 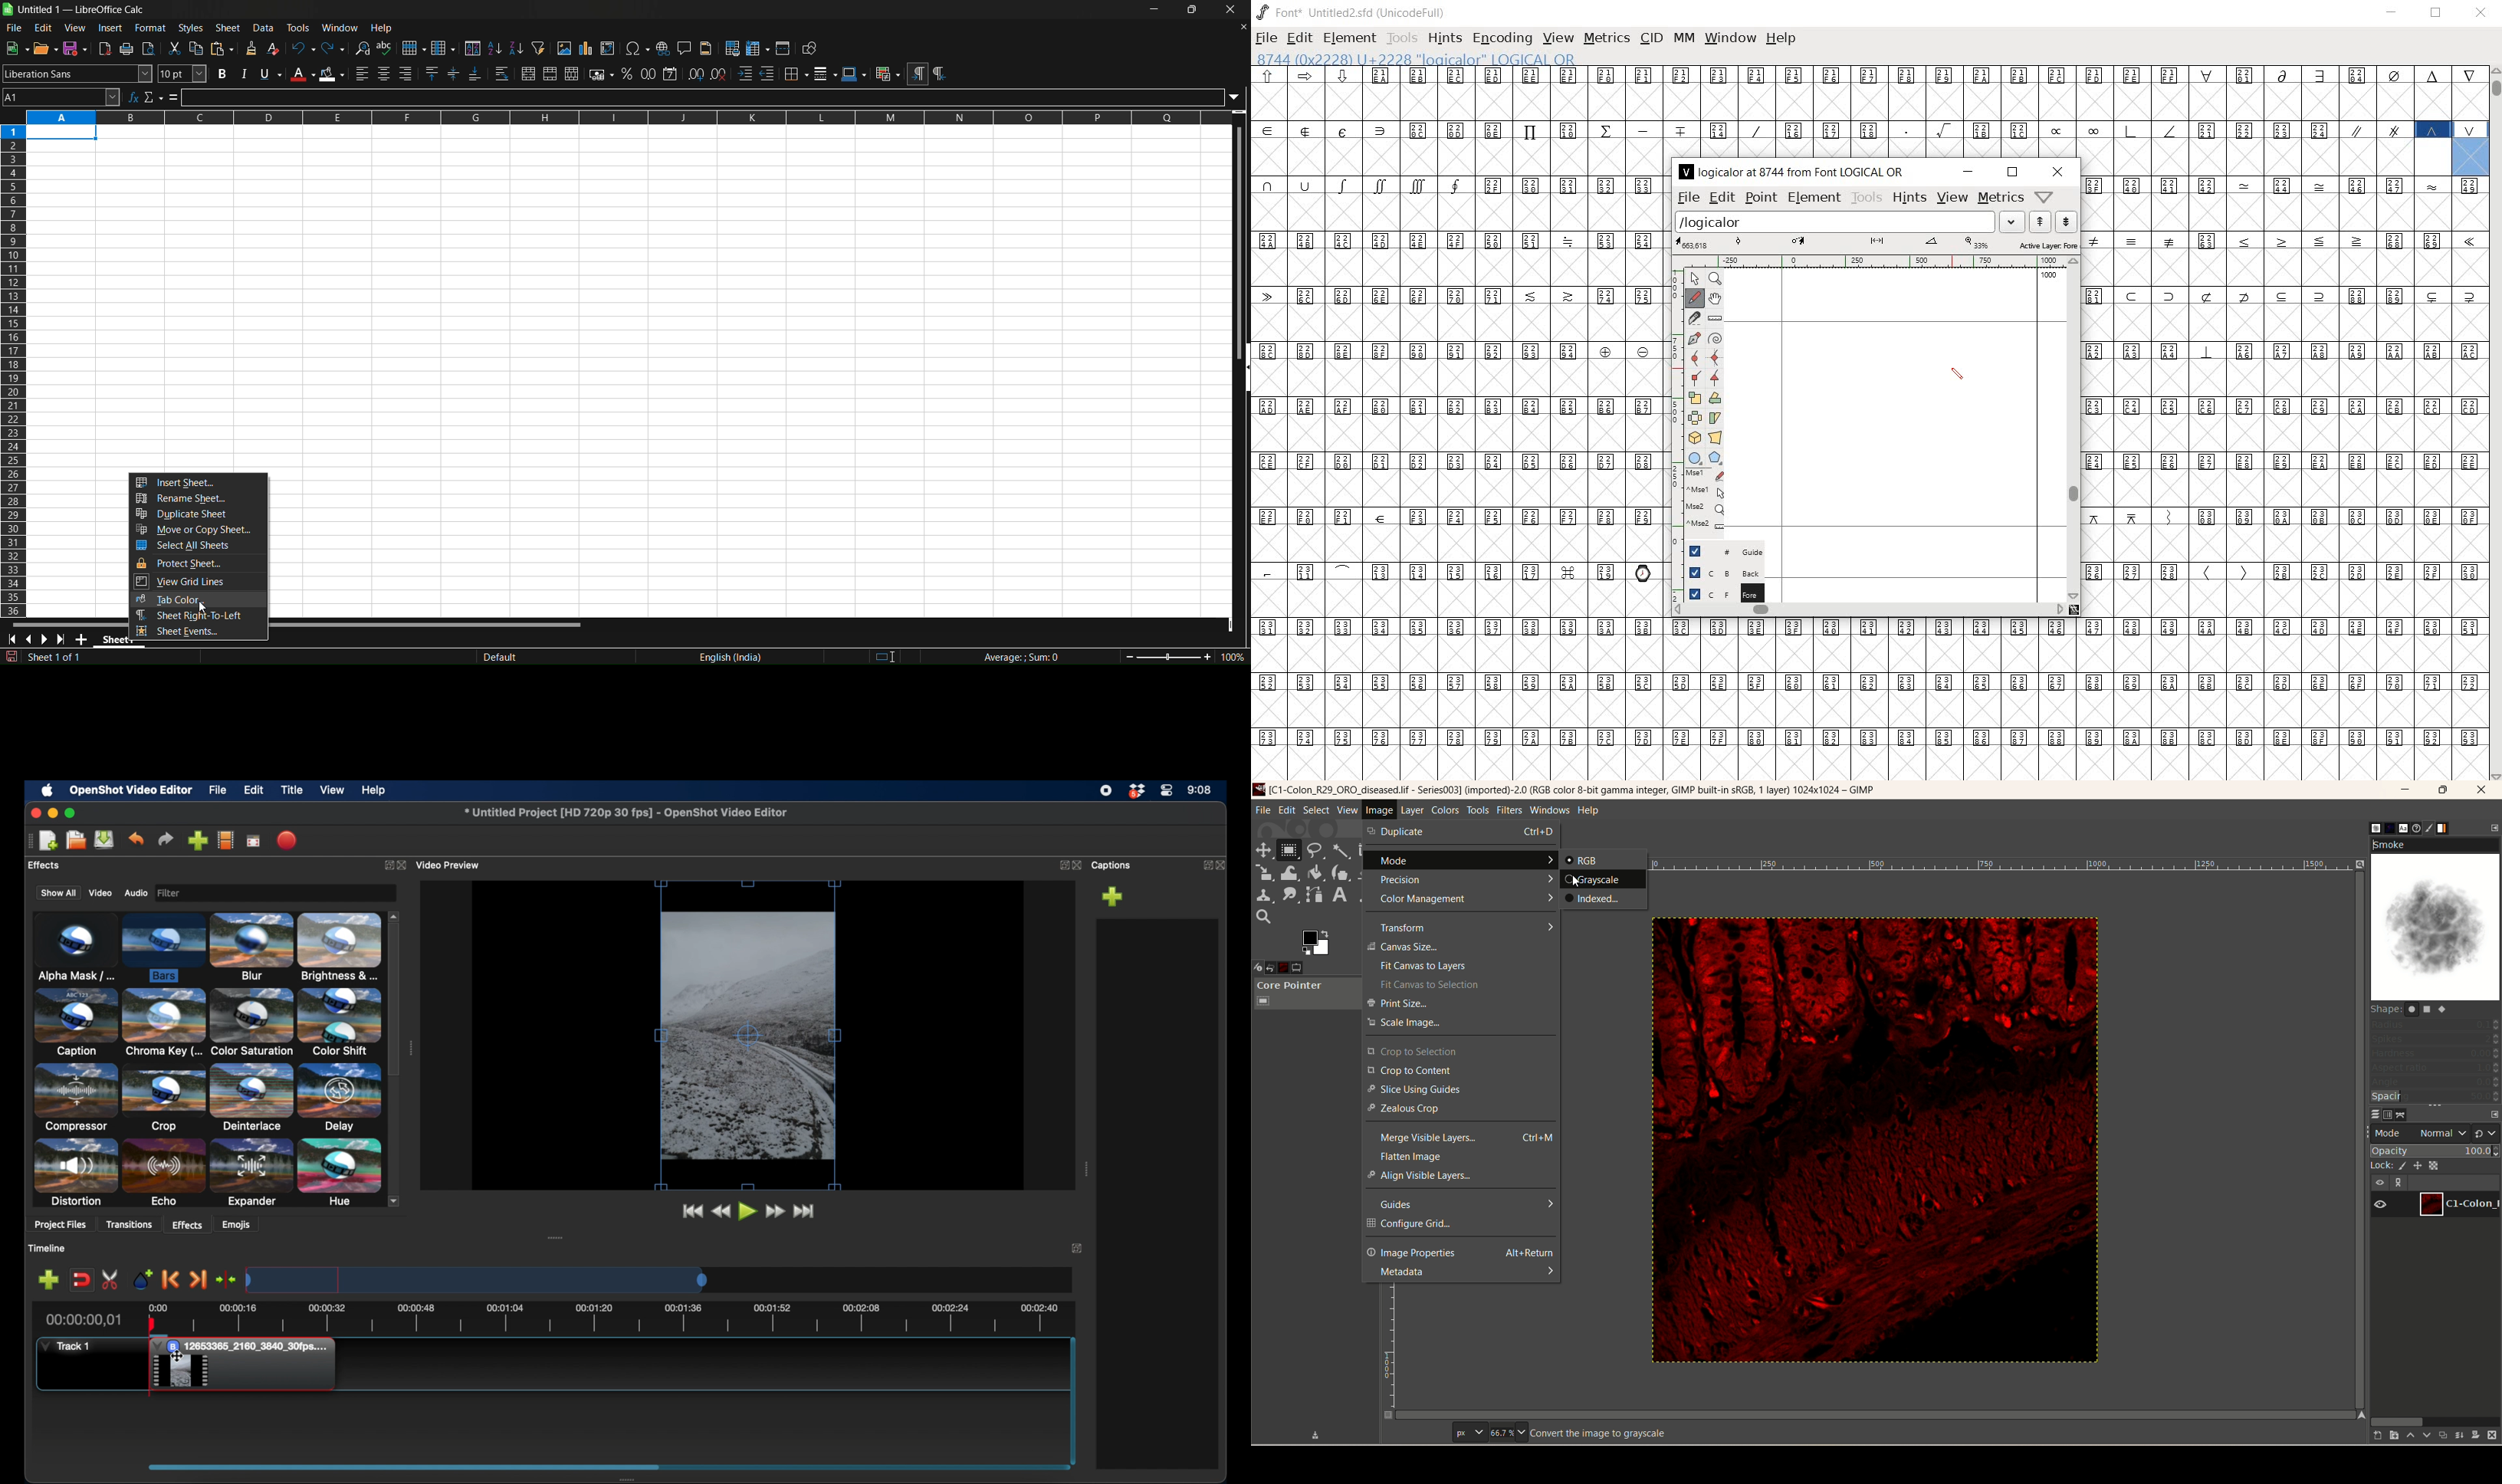 What do you see at coordinates (76, 48) in the screenshot?
I see `save` at bounding box center [76, 48].